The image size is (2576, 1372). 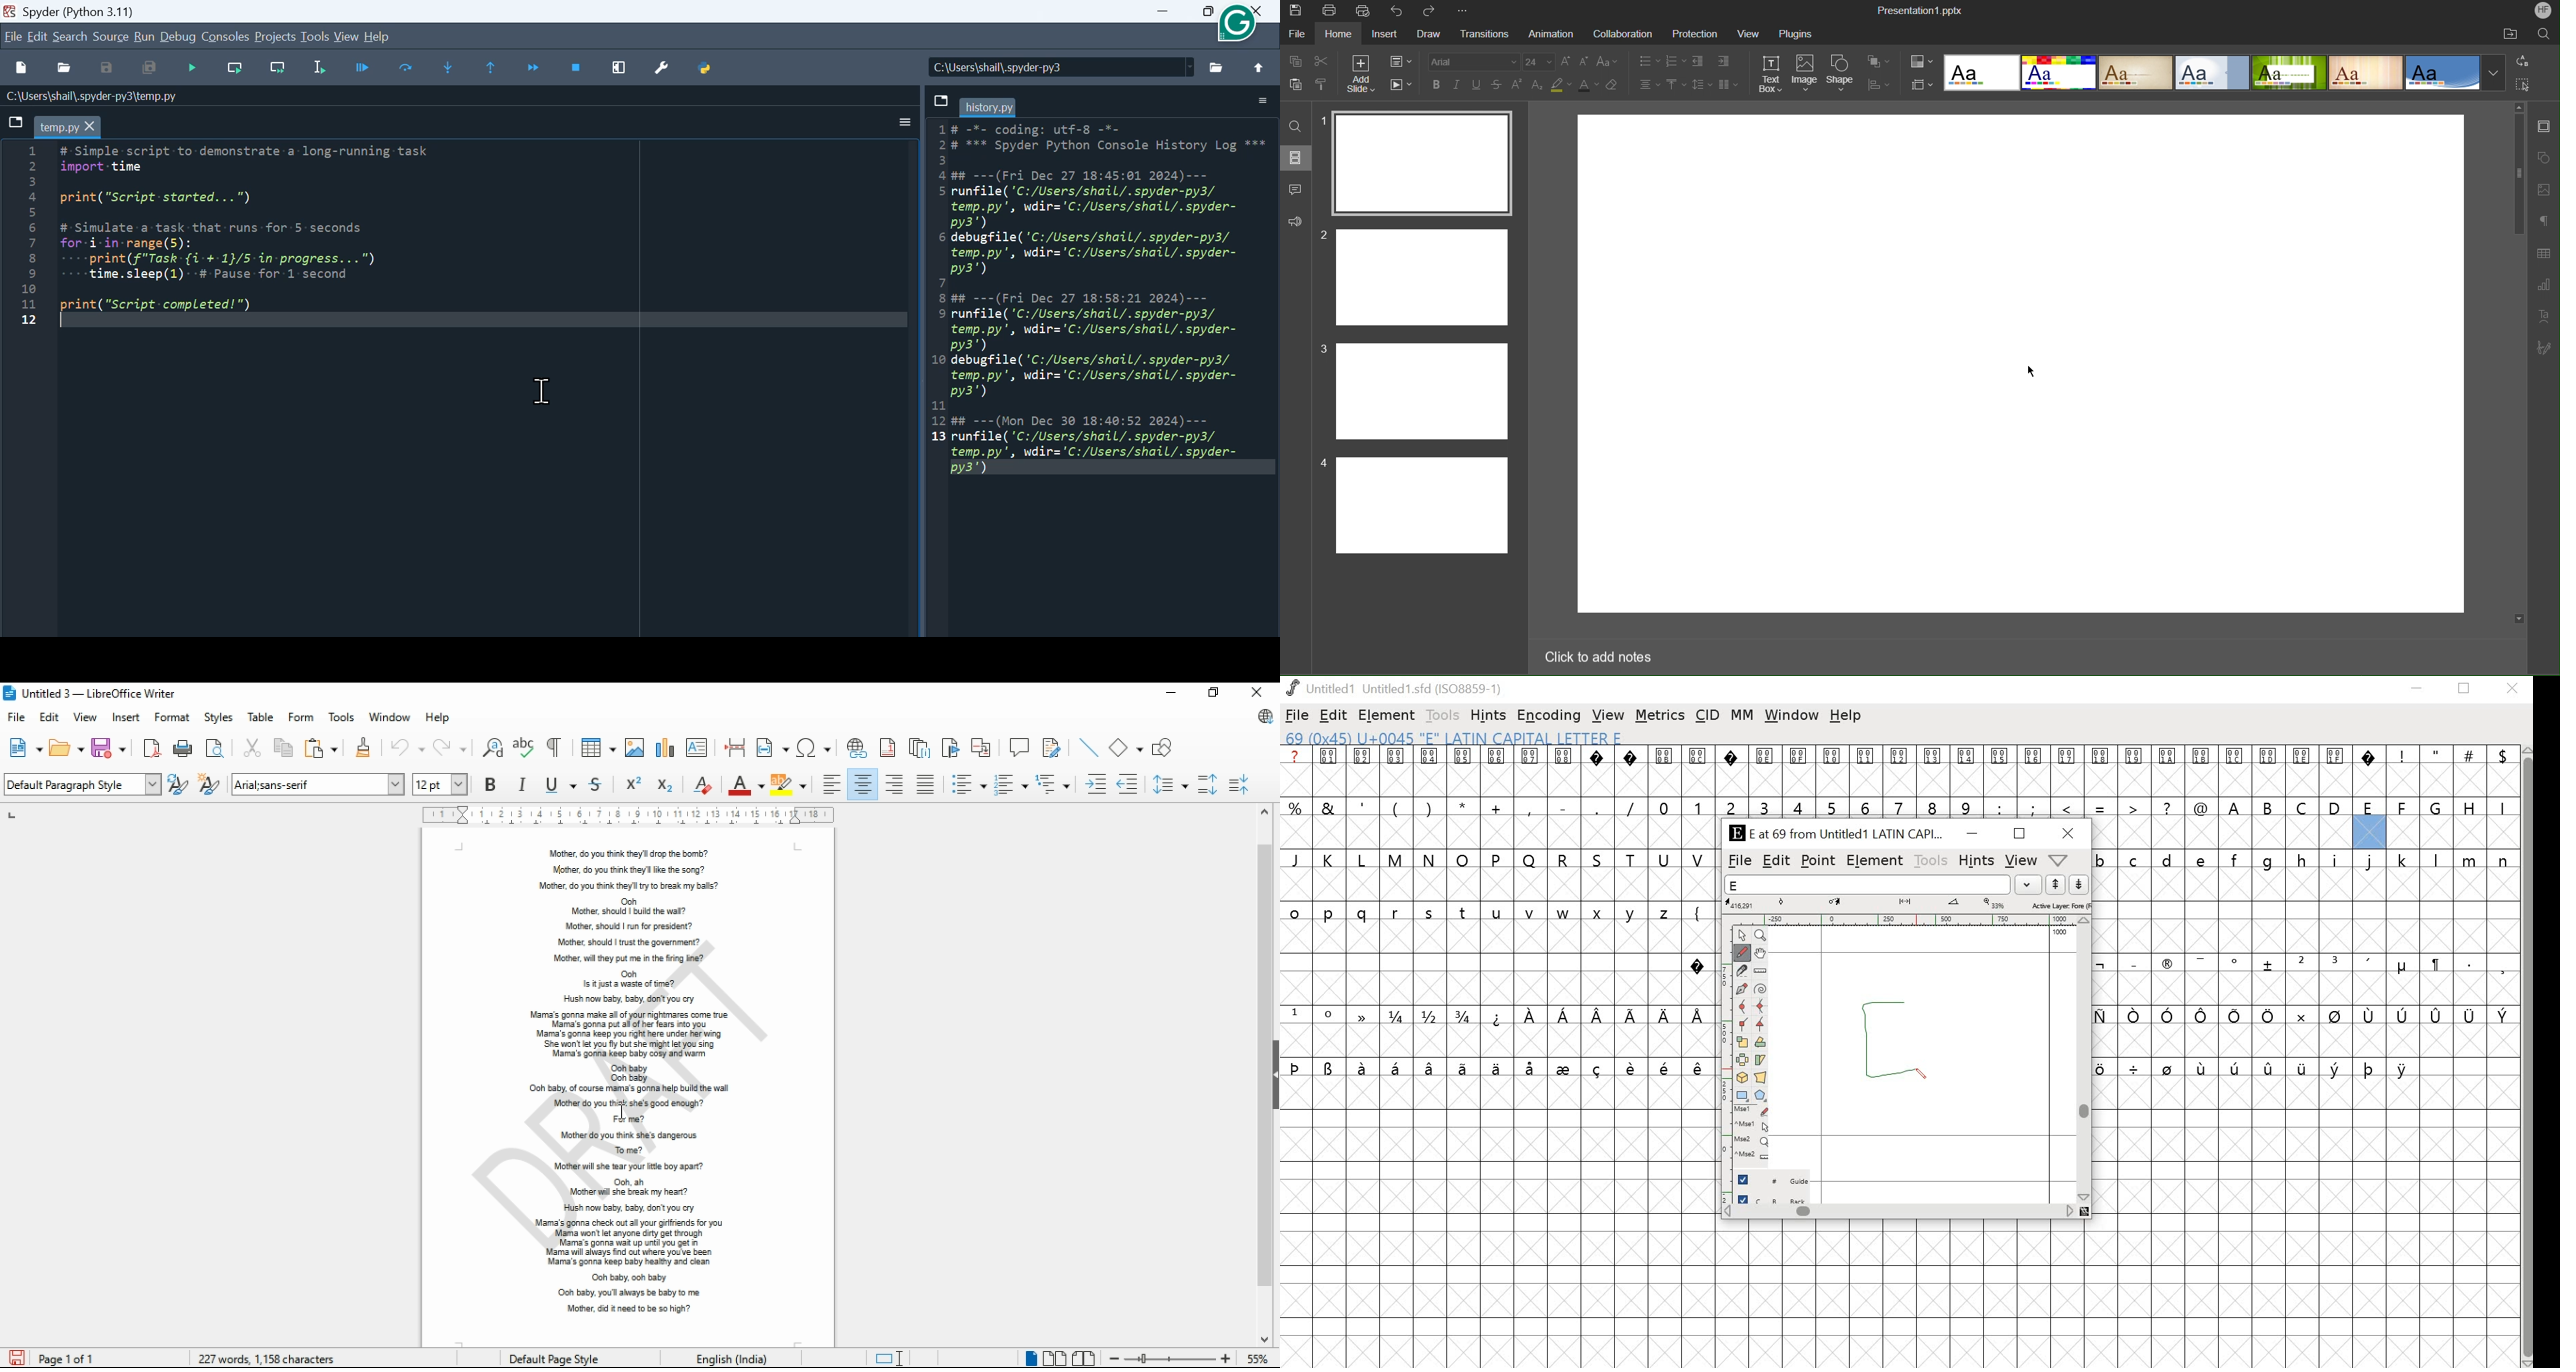 What do you see at coordinates (1772, 75) in the screenshot?
I see `Text Box` at bounding box center [1772, 75].